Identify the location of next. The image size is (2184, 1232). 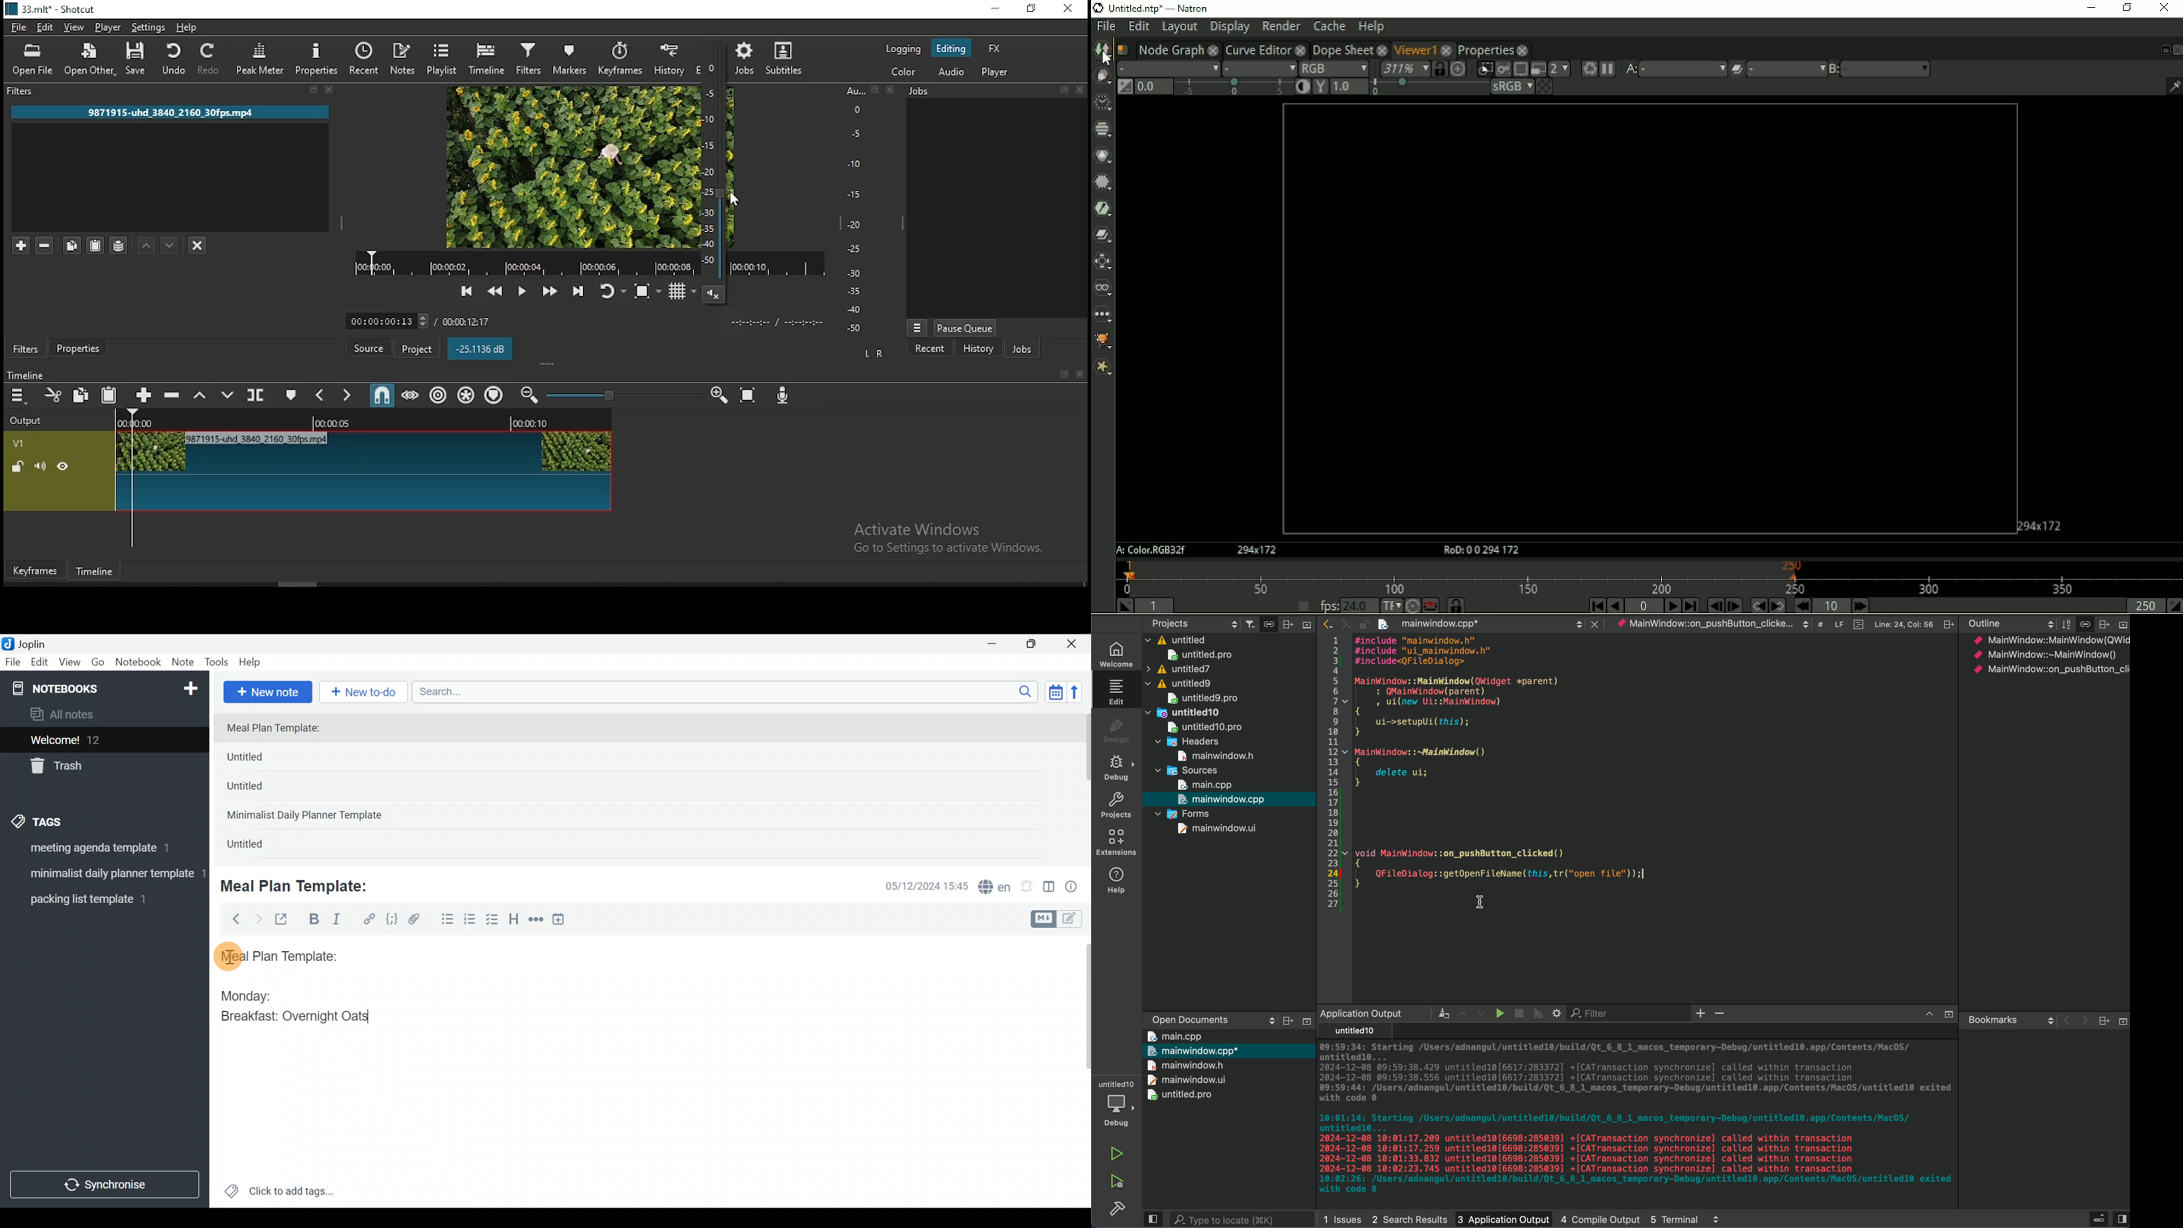
(2083, 1022).